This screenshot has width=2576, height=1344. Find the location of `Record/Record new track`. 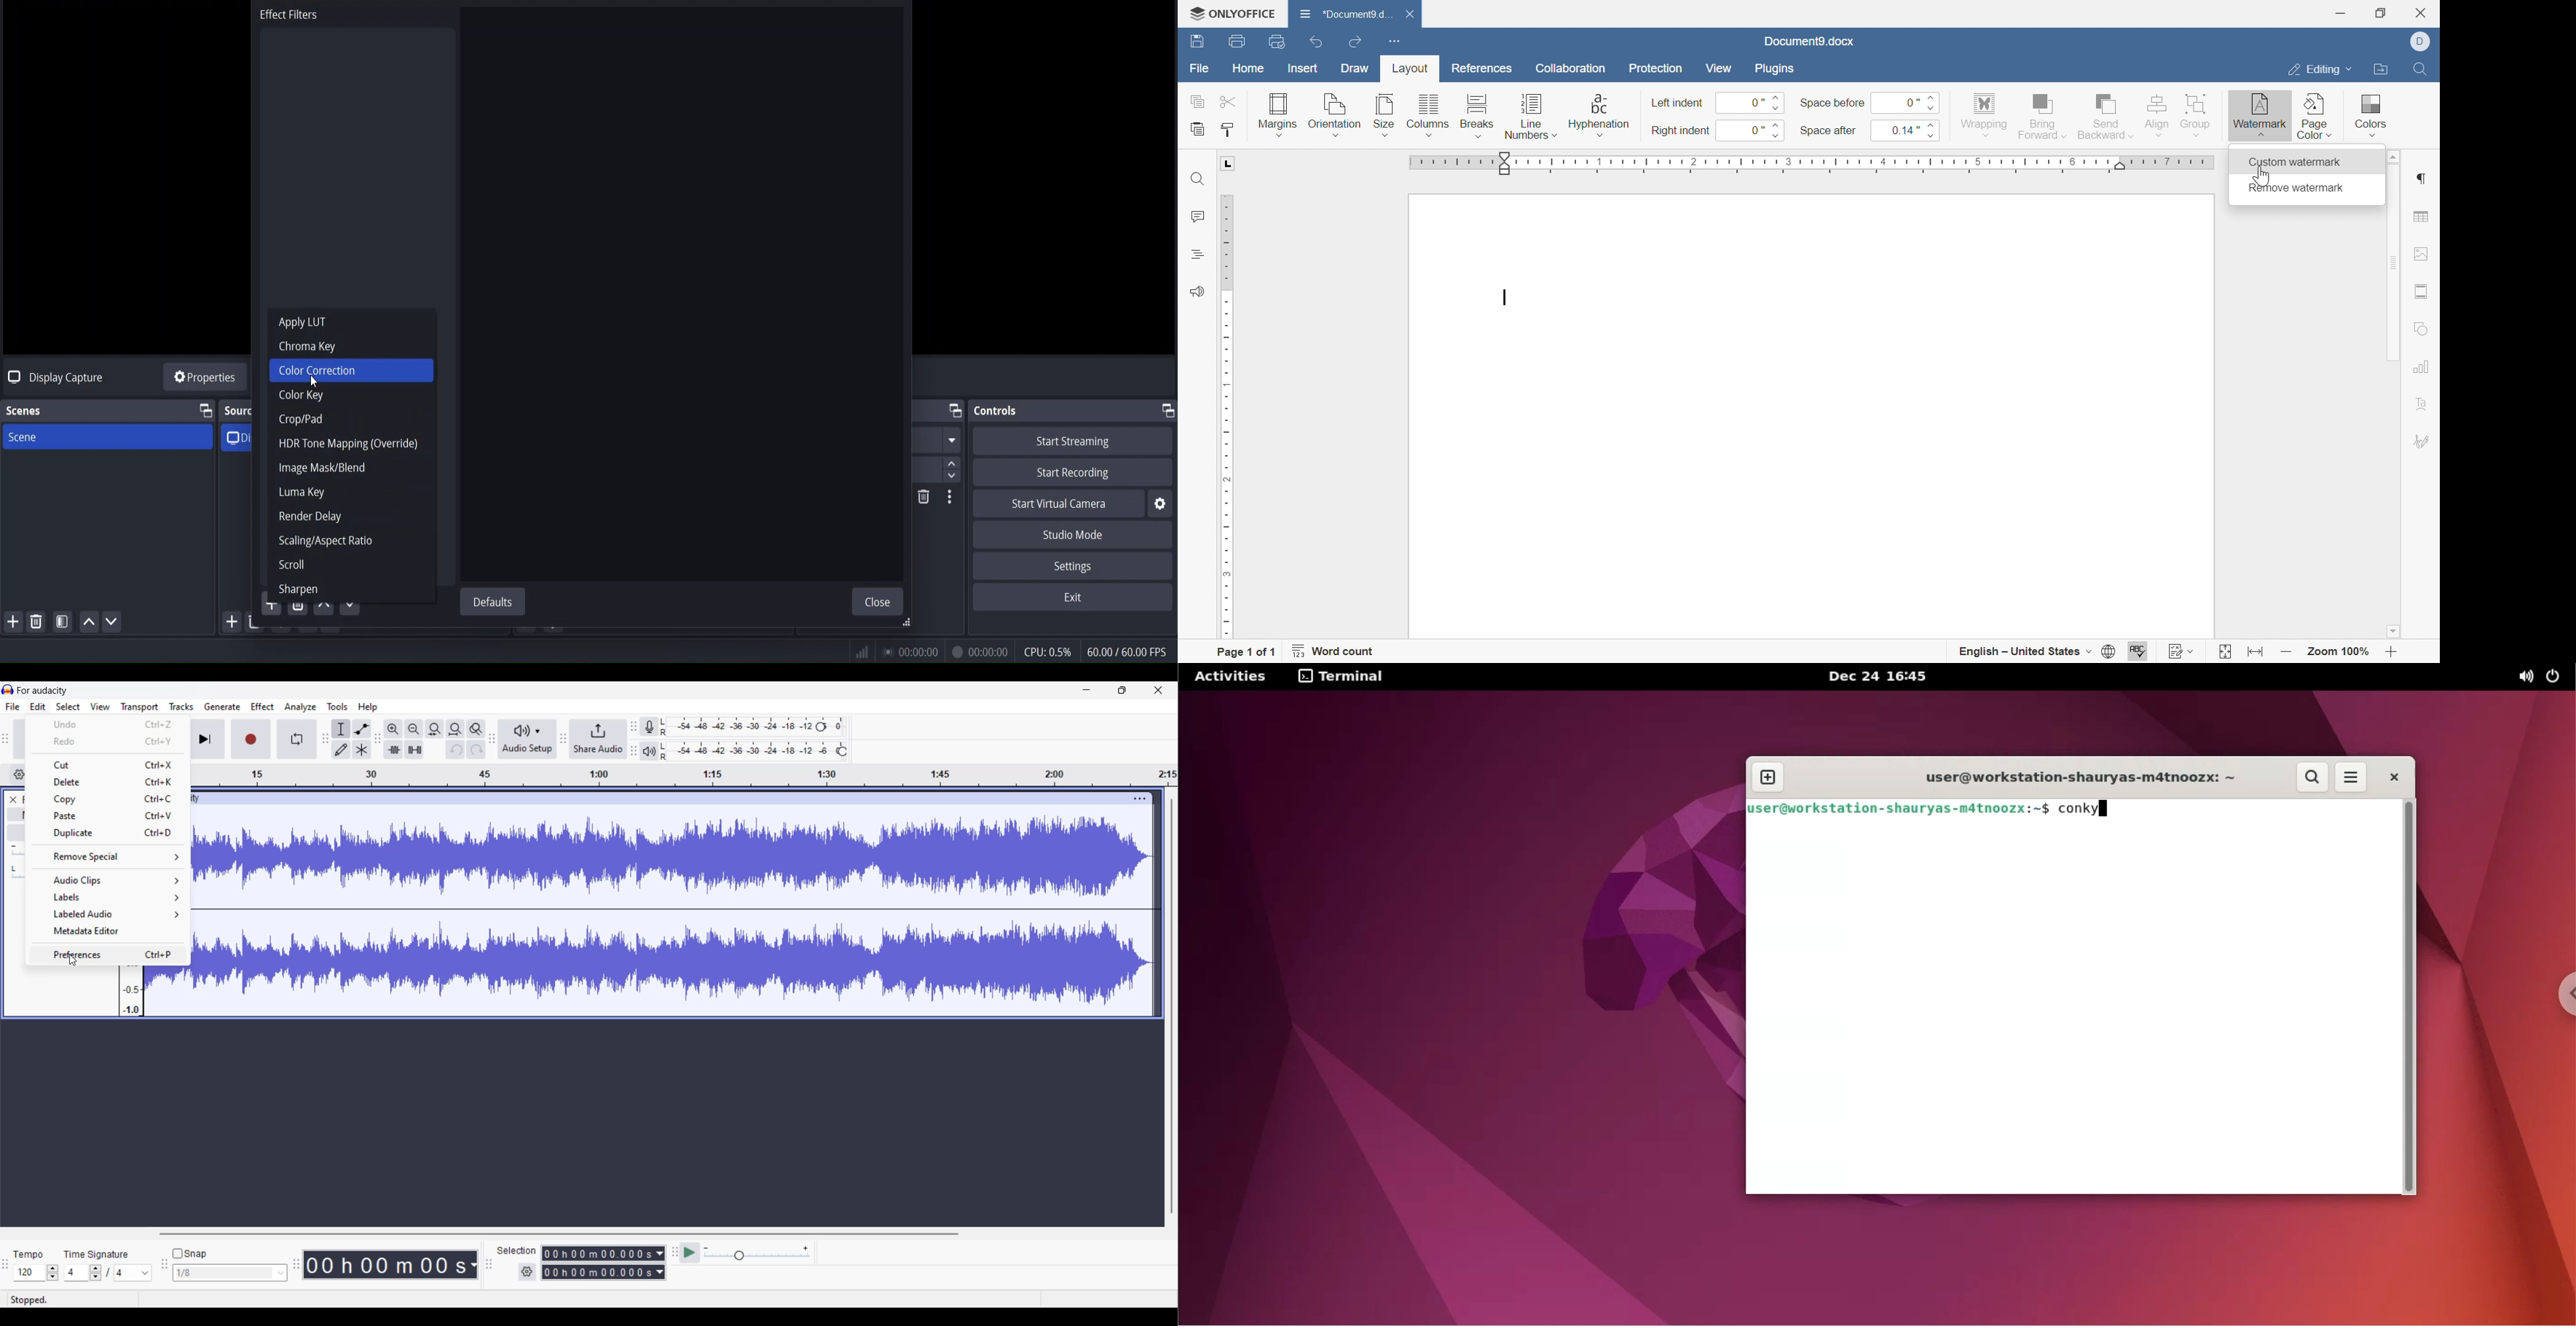

Record/Record new track is located at coordinates (251, 739).